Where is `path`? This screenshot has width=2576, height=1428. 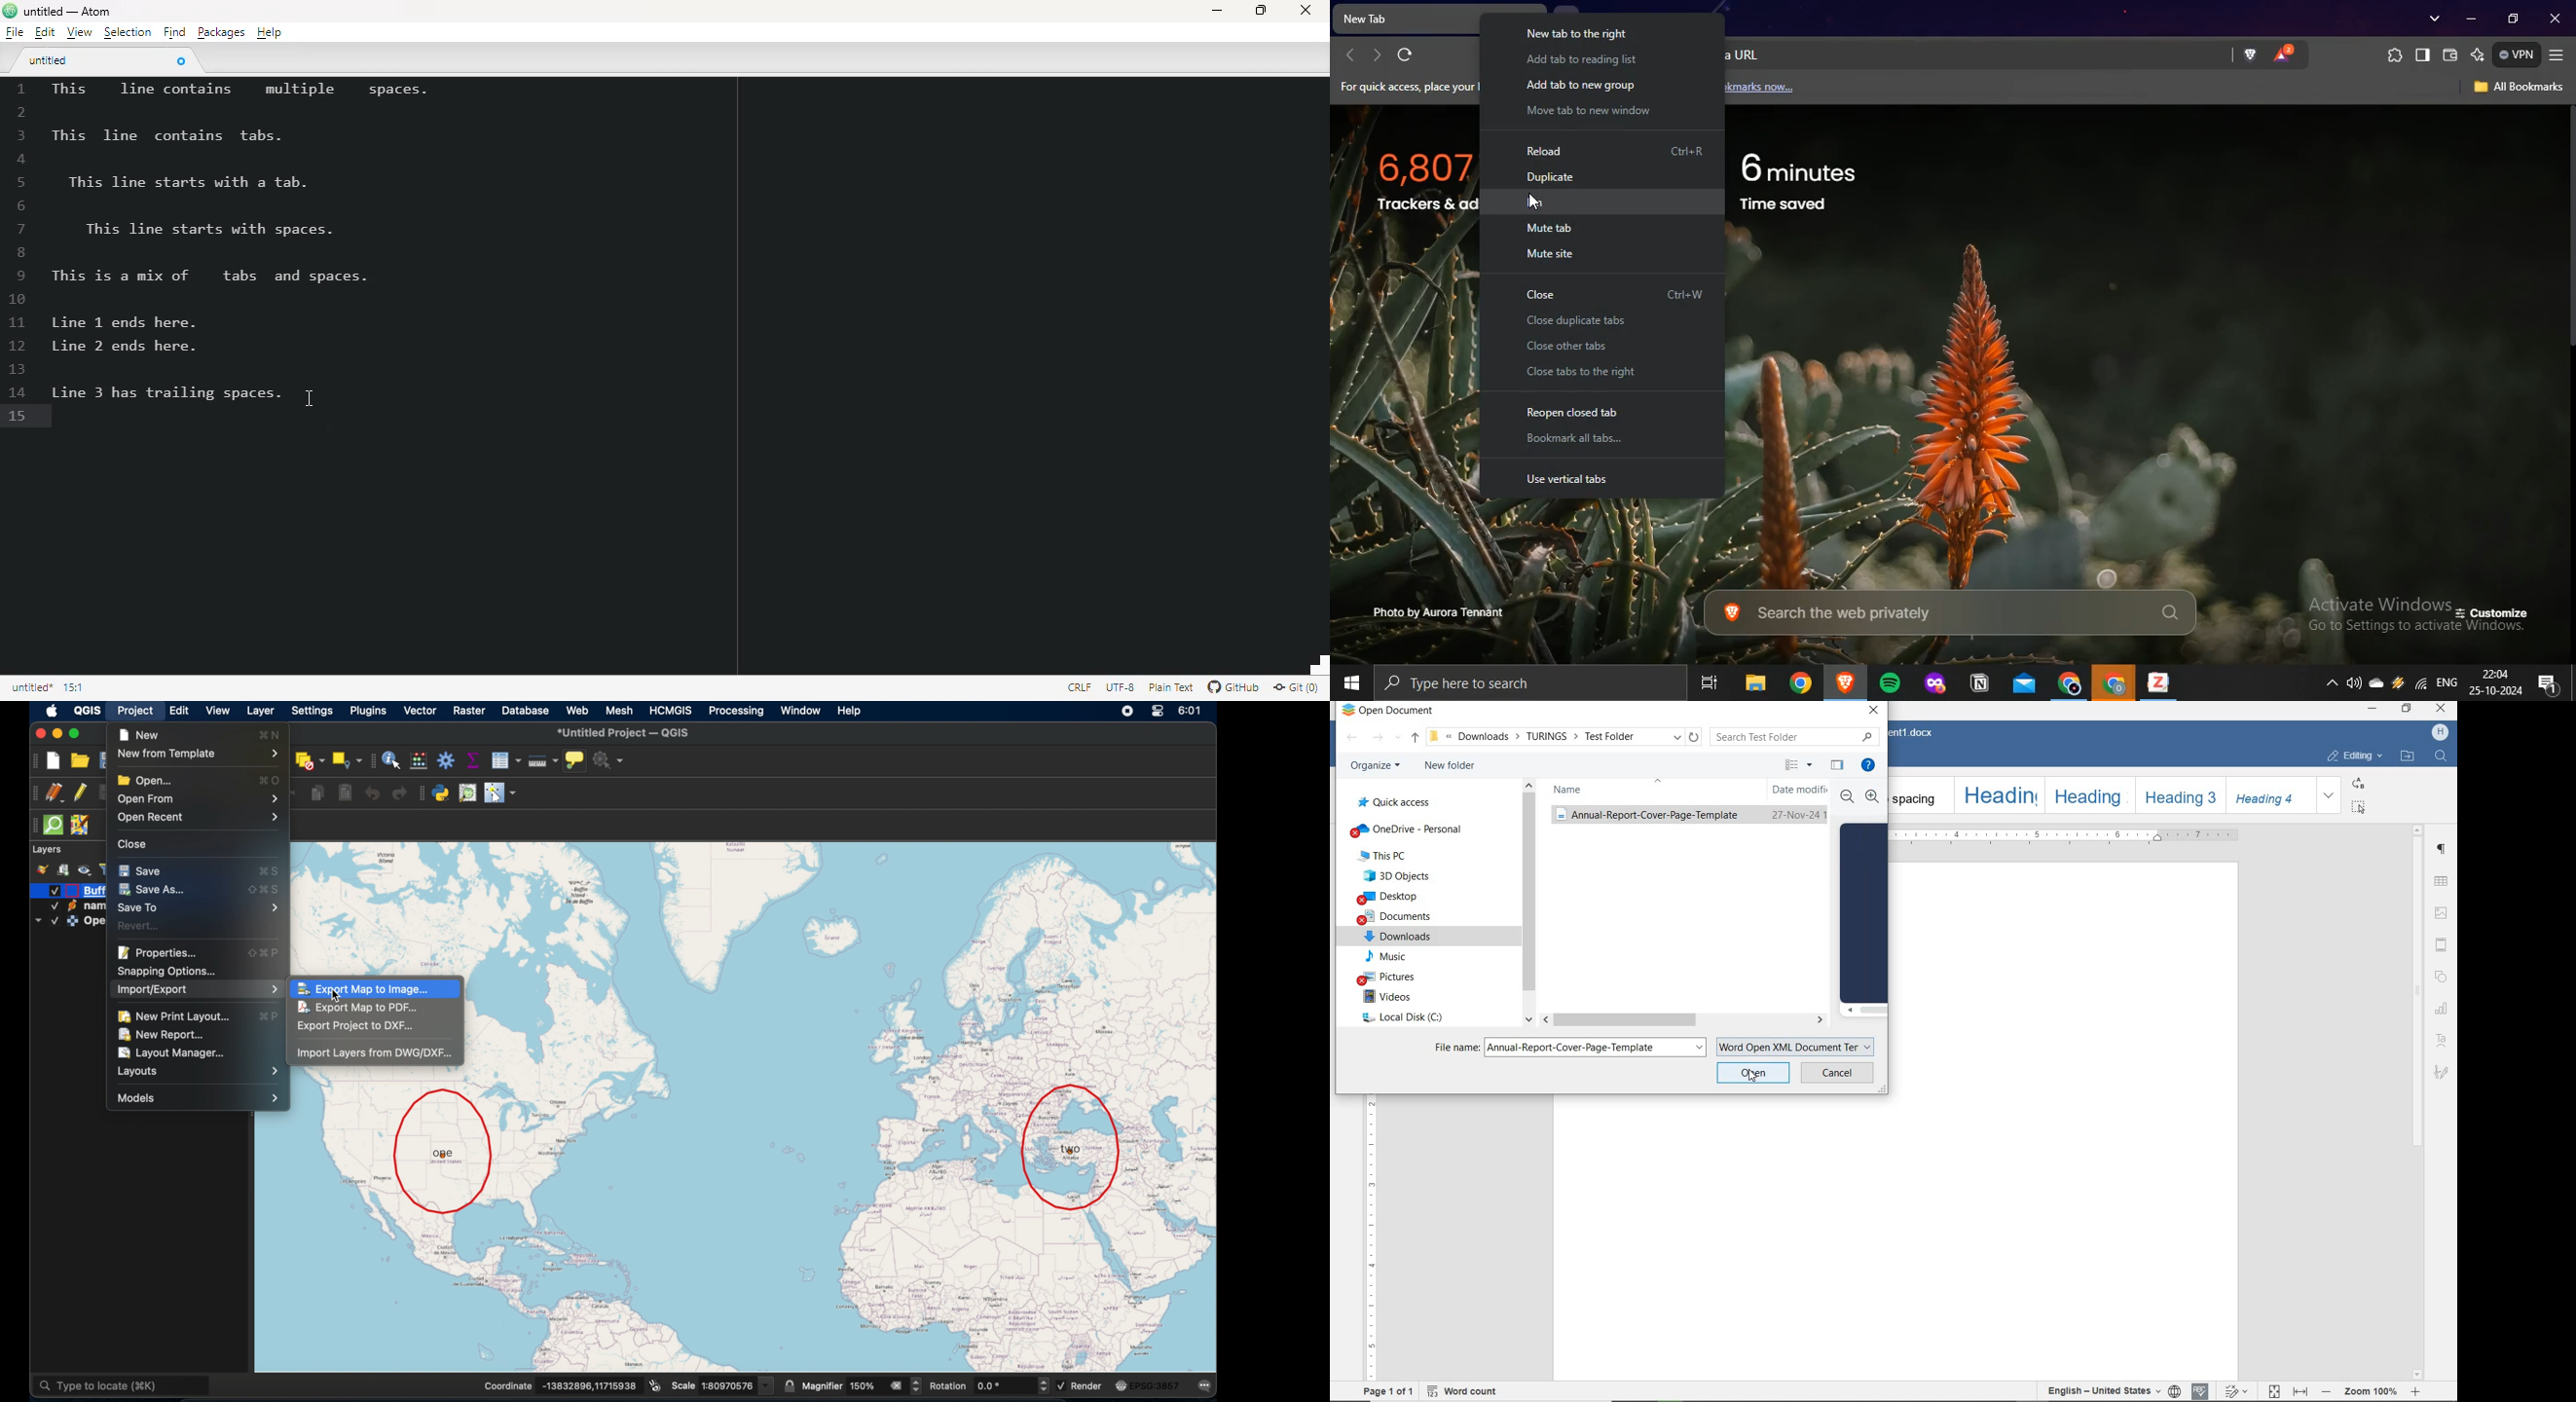 path is located at coordinates (1563, 737).